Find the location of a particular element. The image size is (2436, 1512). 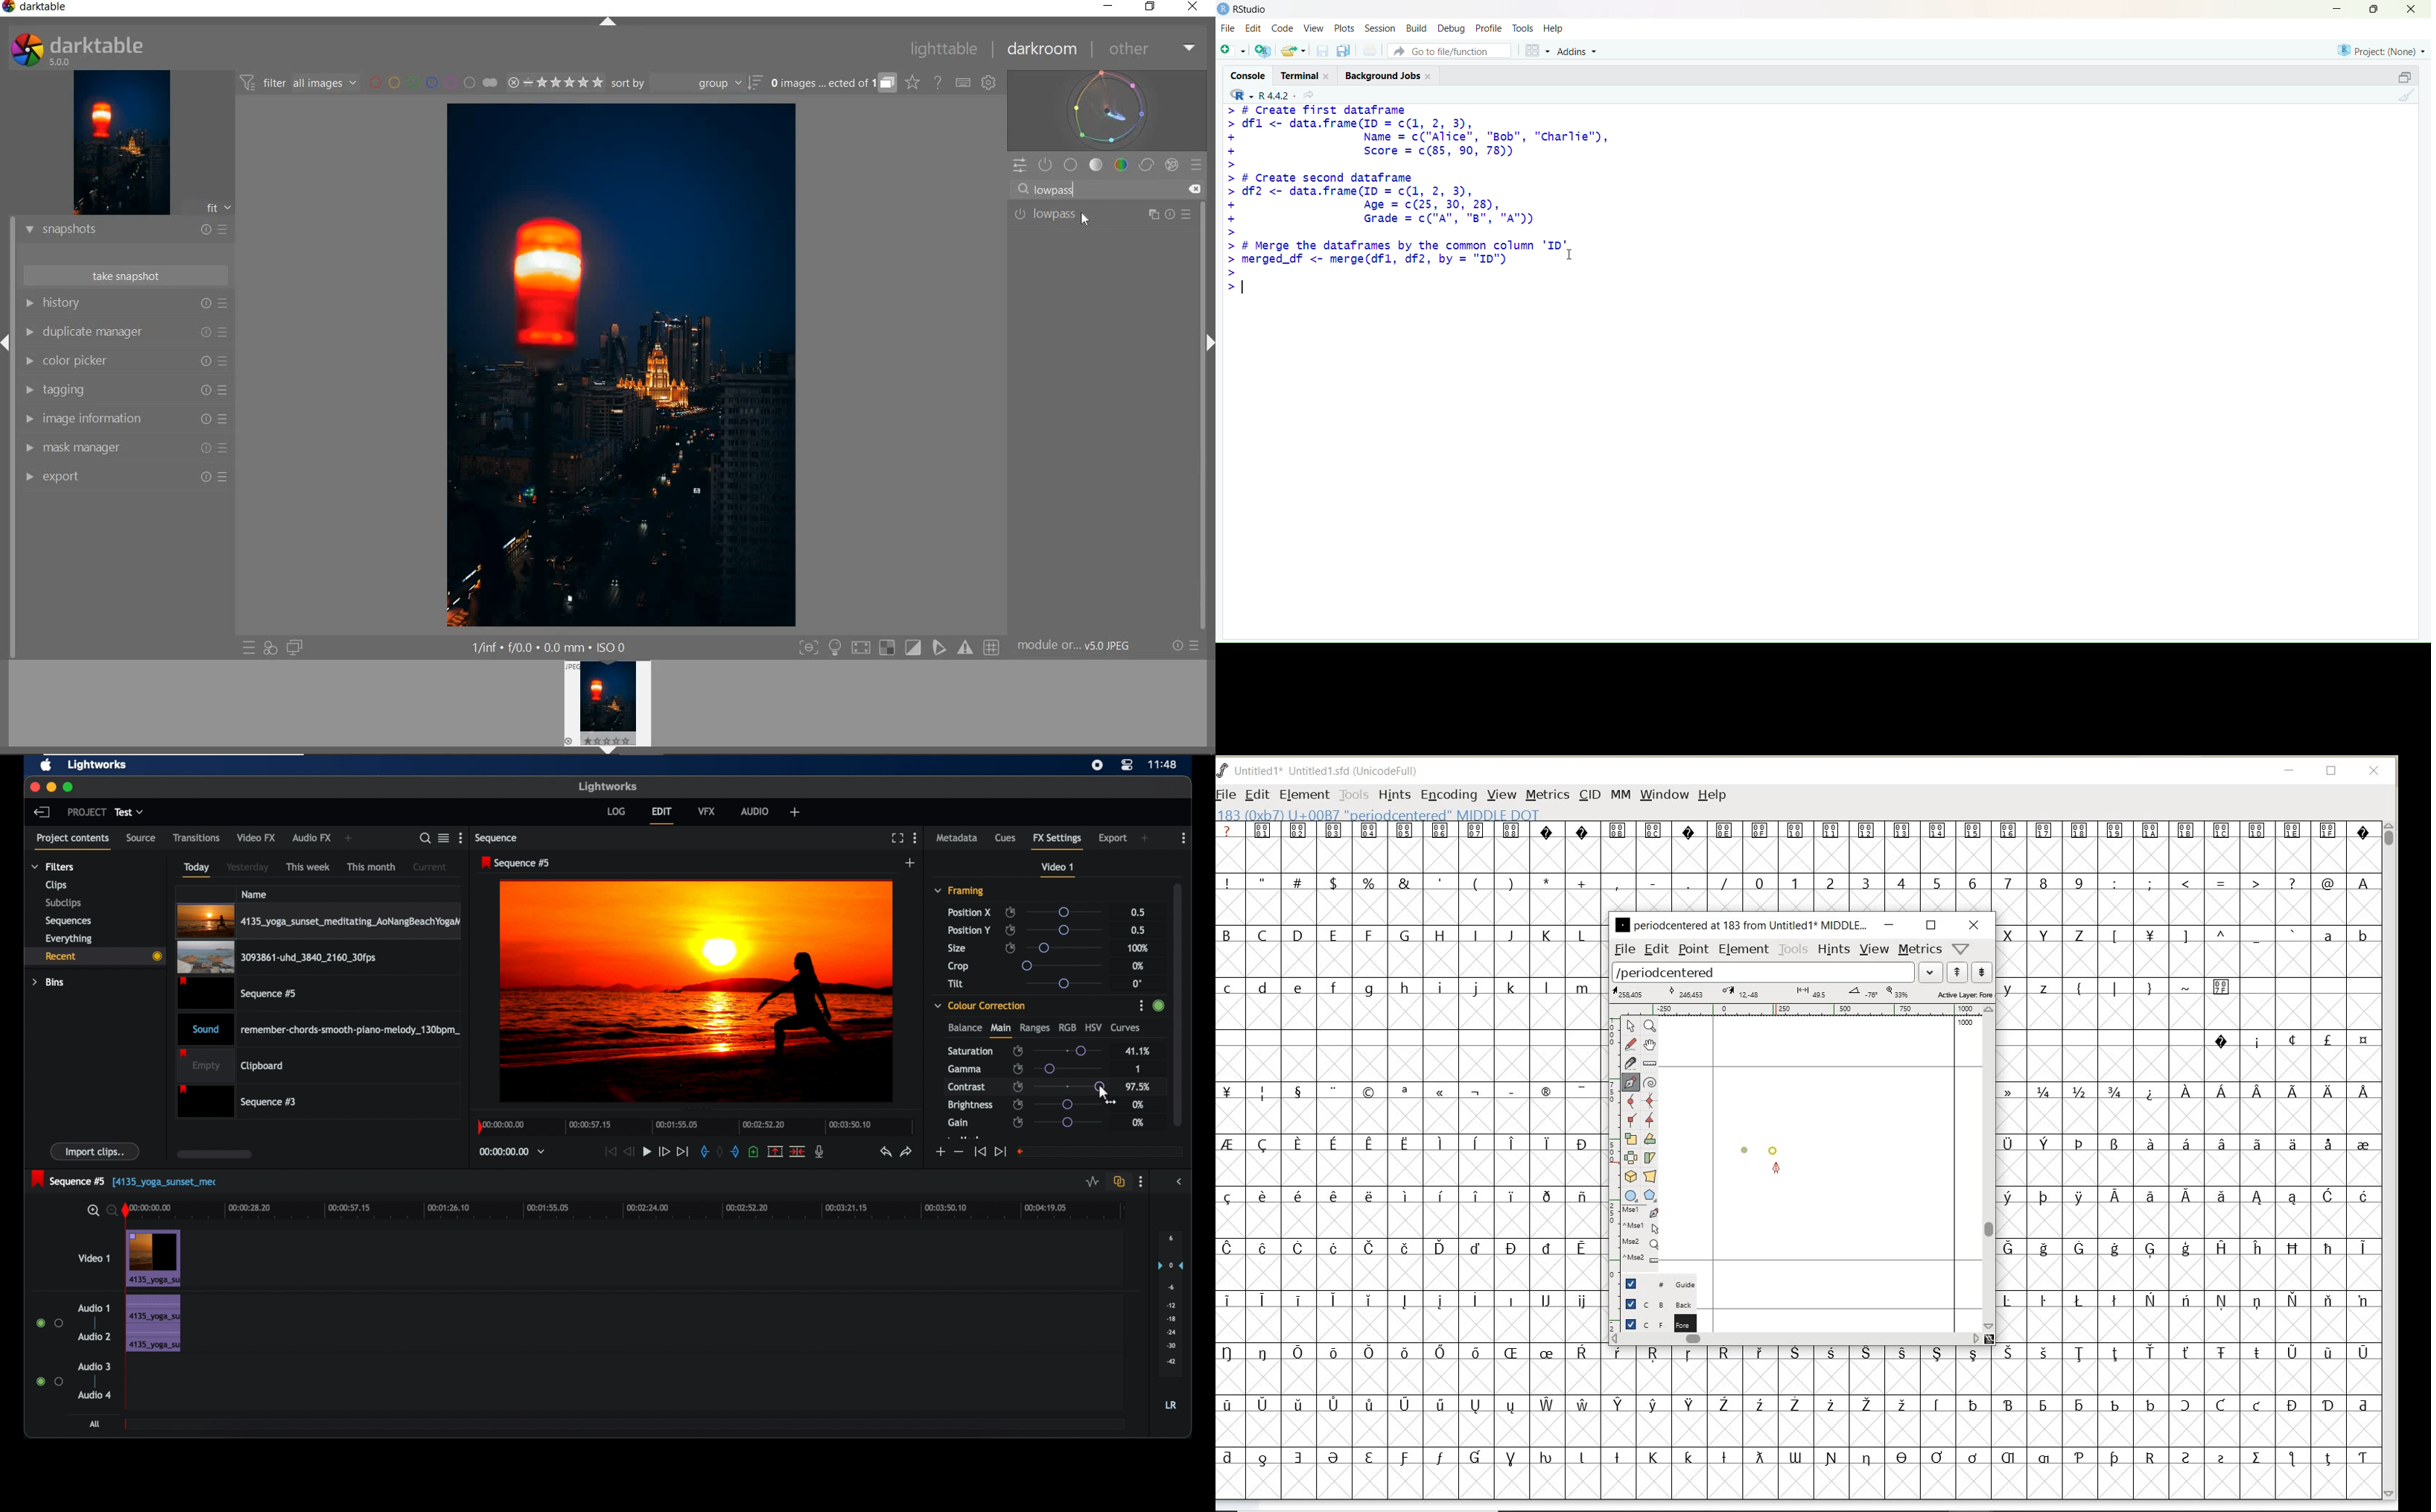

slider is located at coordinates (1072, 1069).